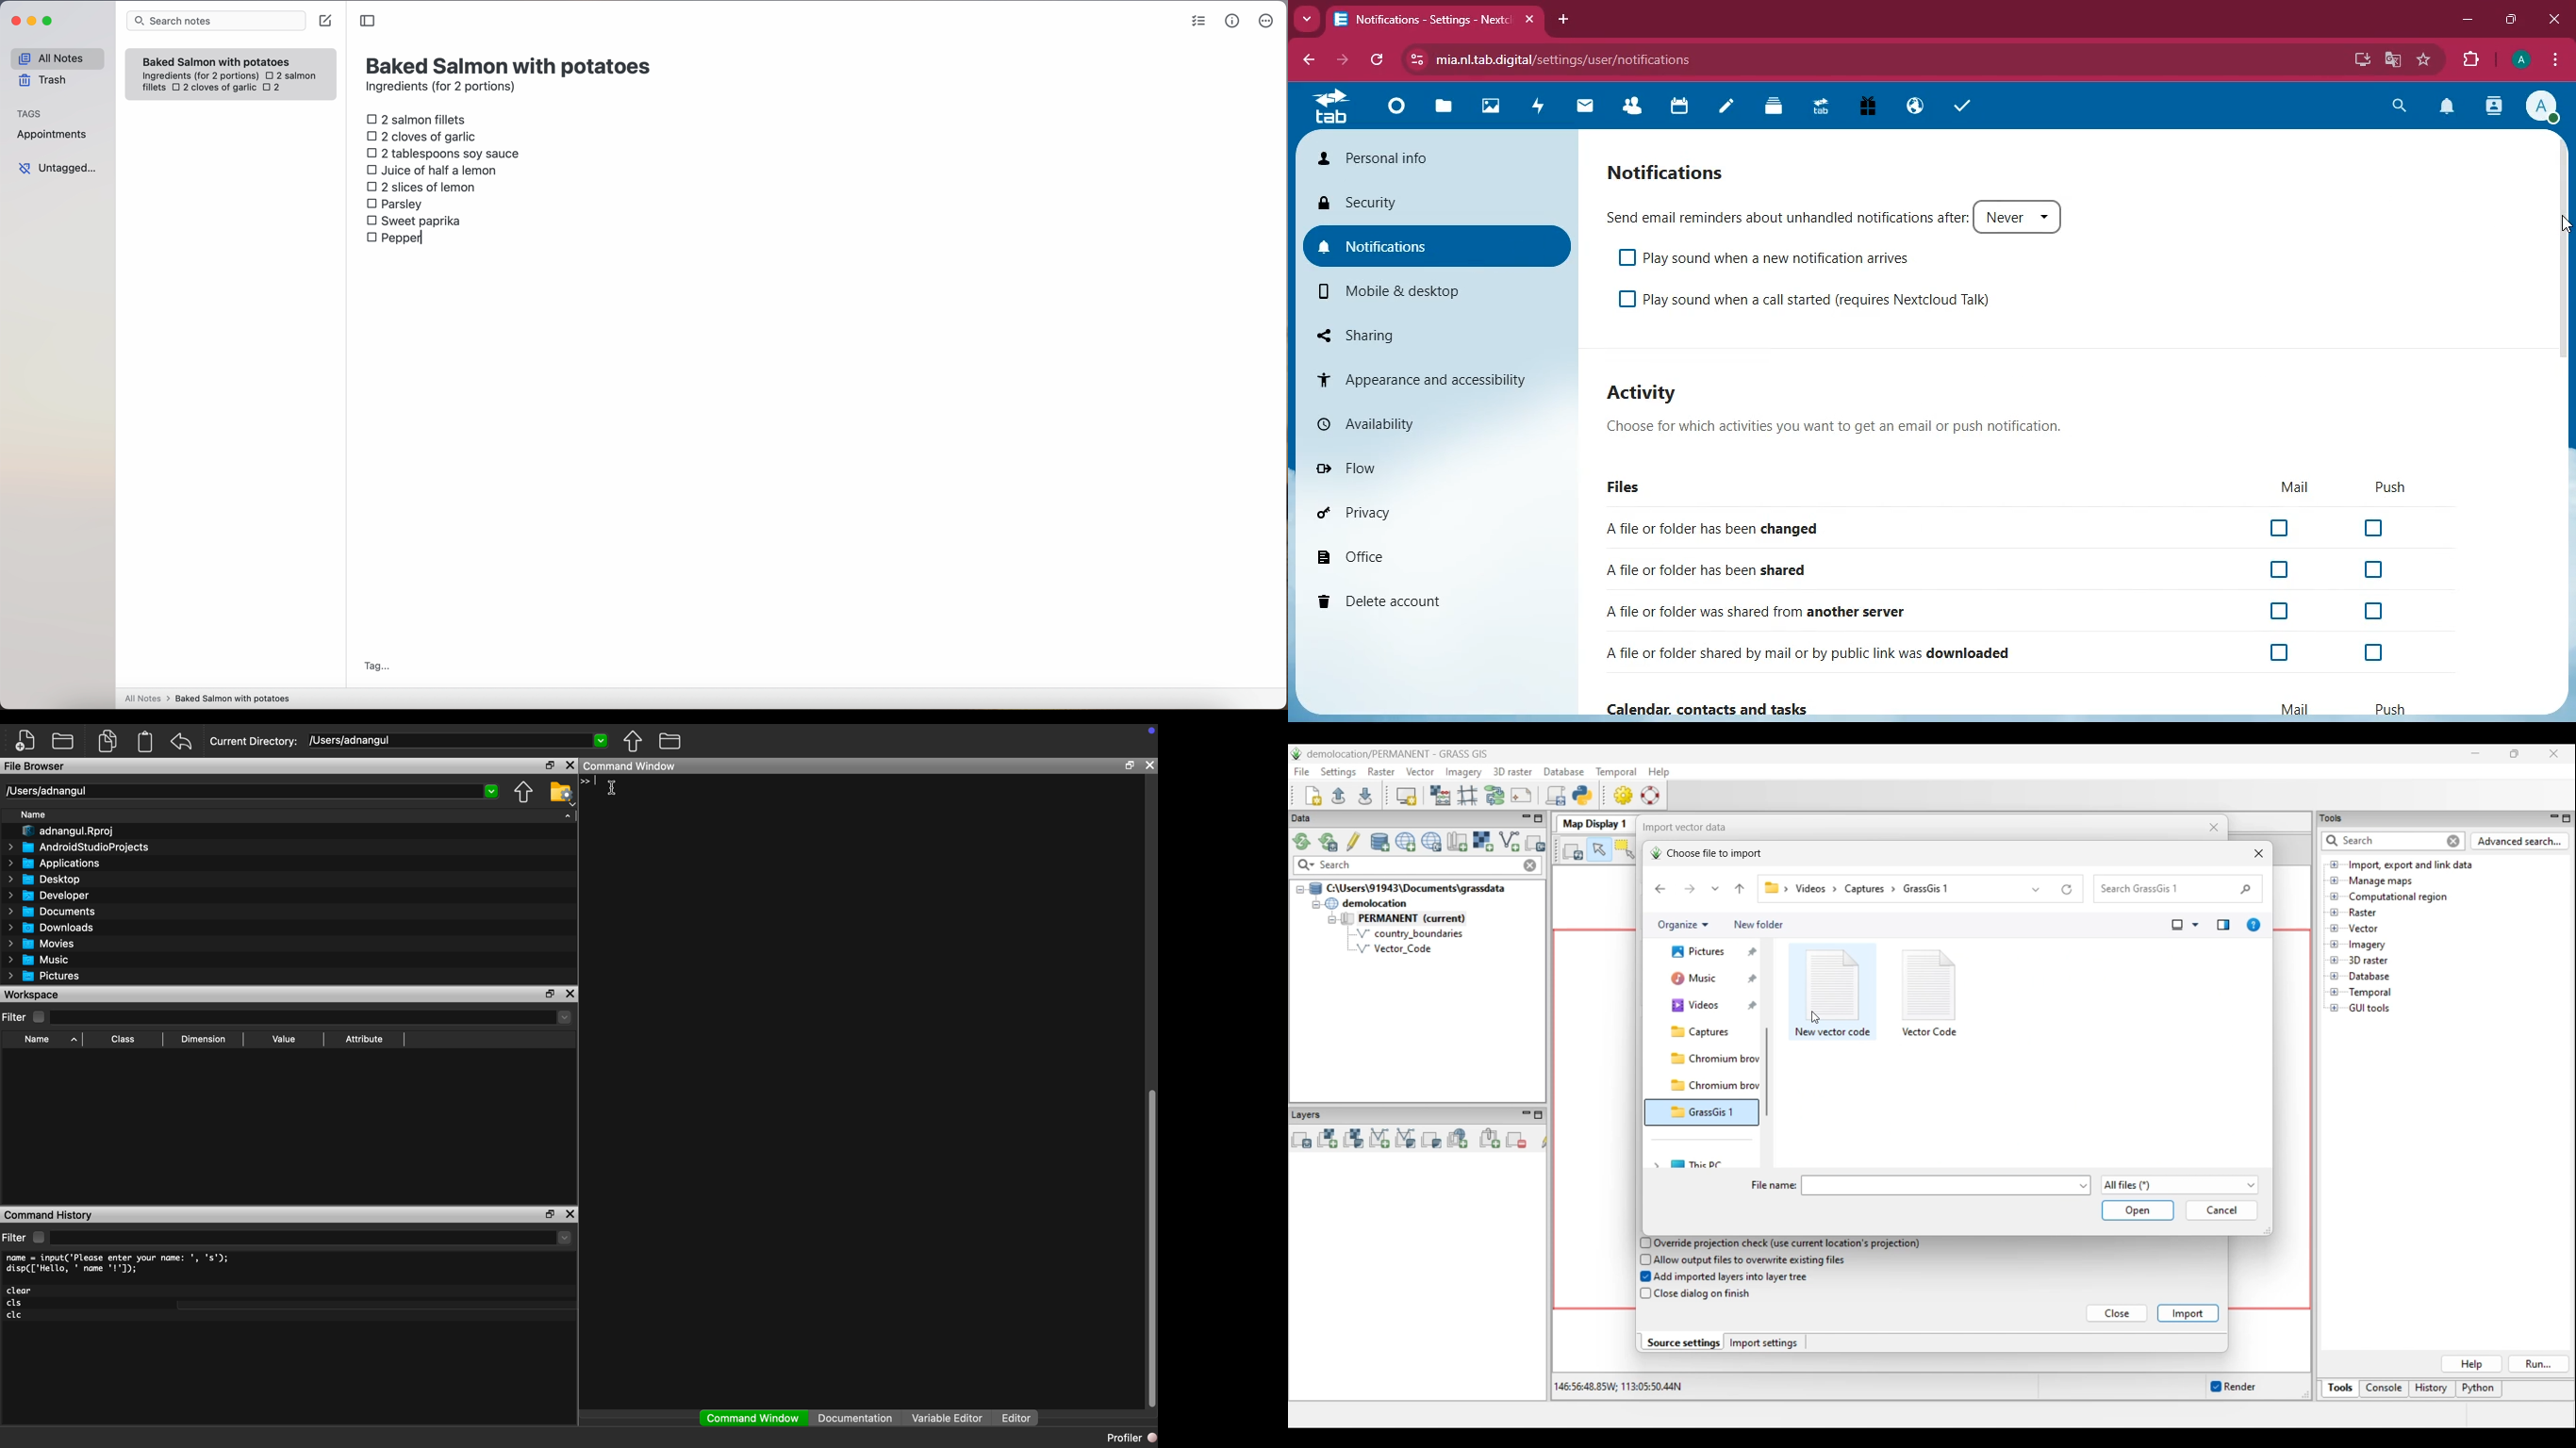 The width and height of the screenshot is (2576, 1456). I want to click on File Browser, so click(35, 766).